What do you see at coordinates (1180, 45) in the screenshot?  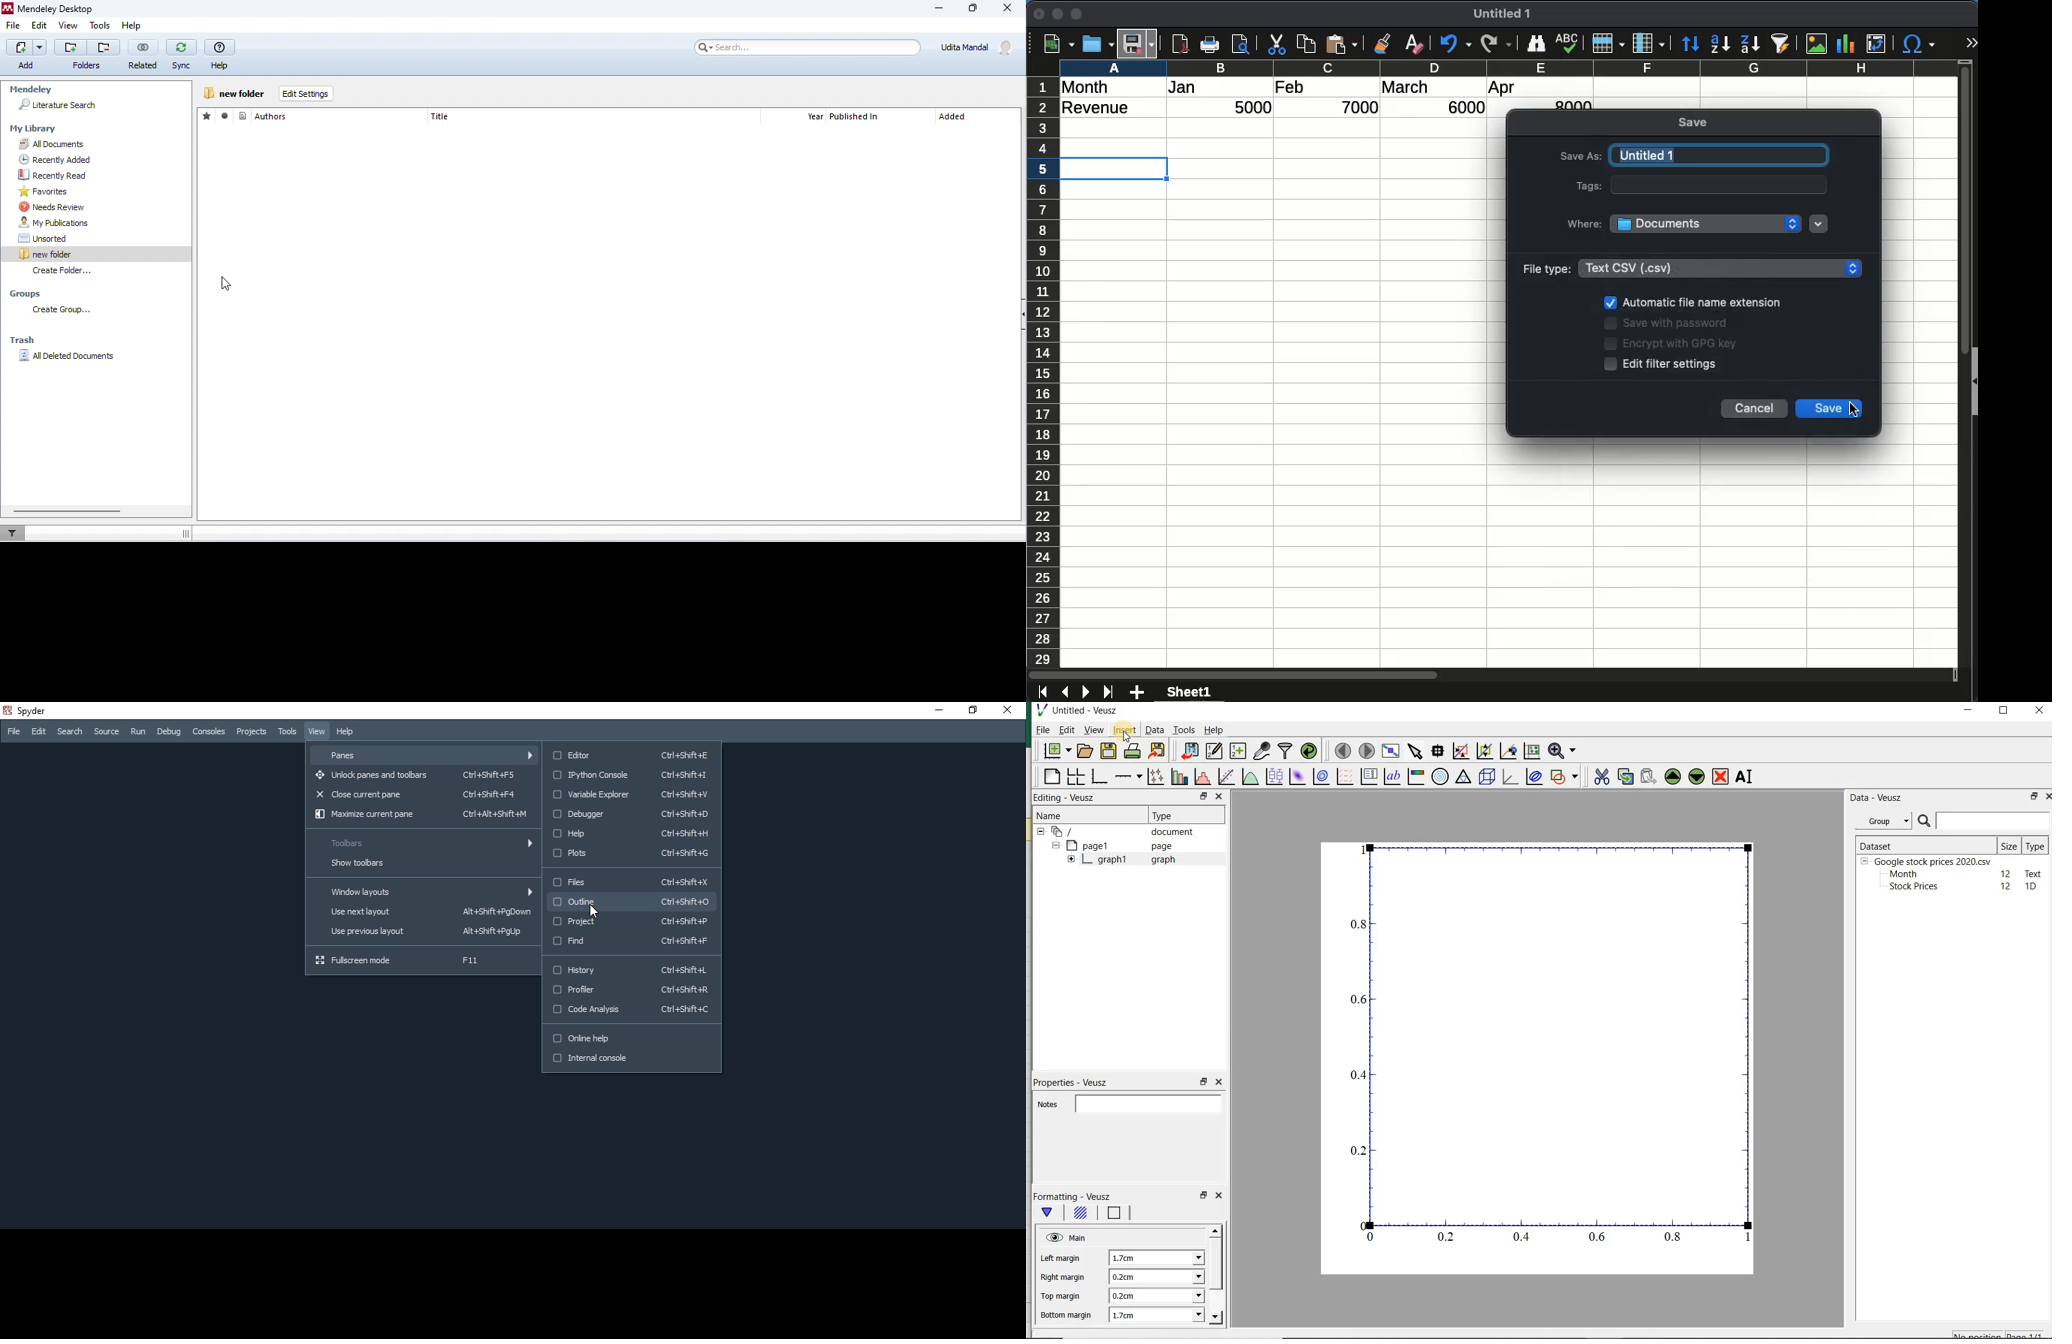 I see `pdf reader` at bounding box center [1180, 45].